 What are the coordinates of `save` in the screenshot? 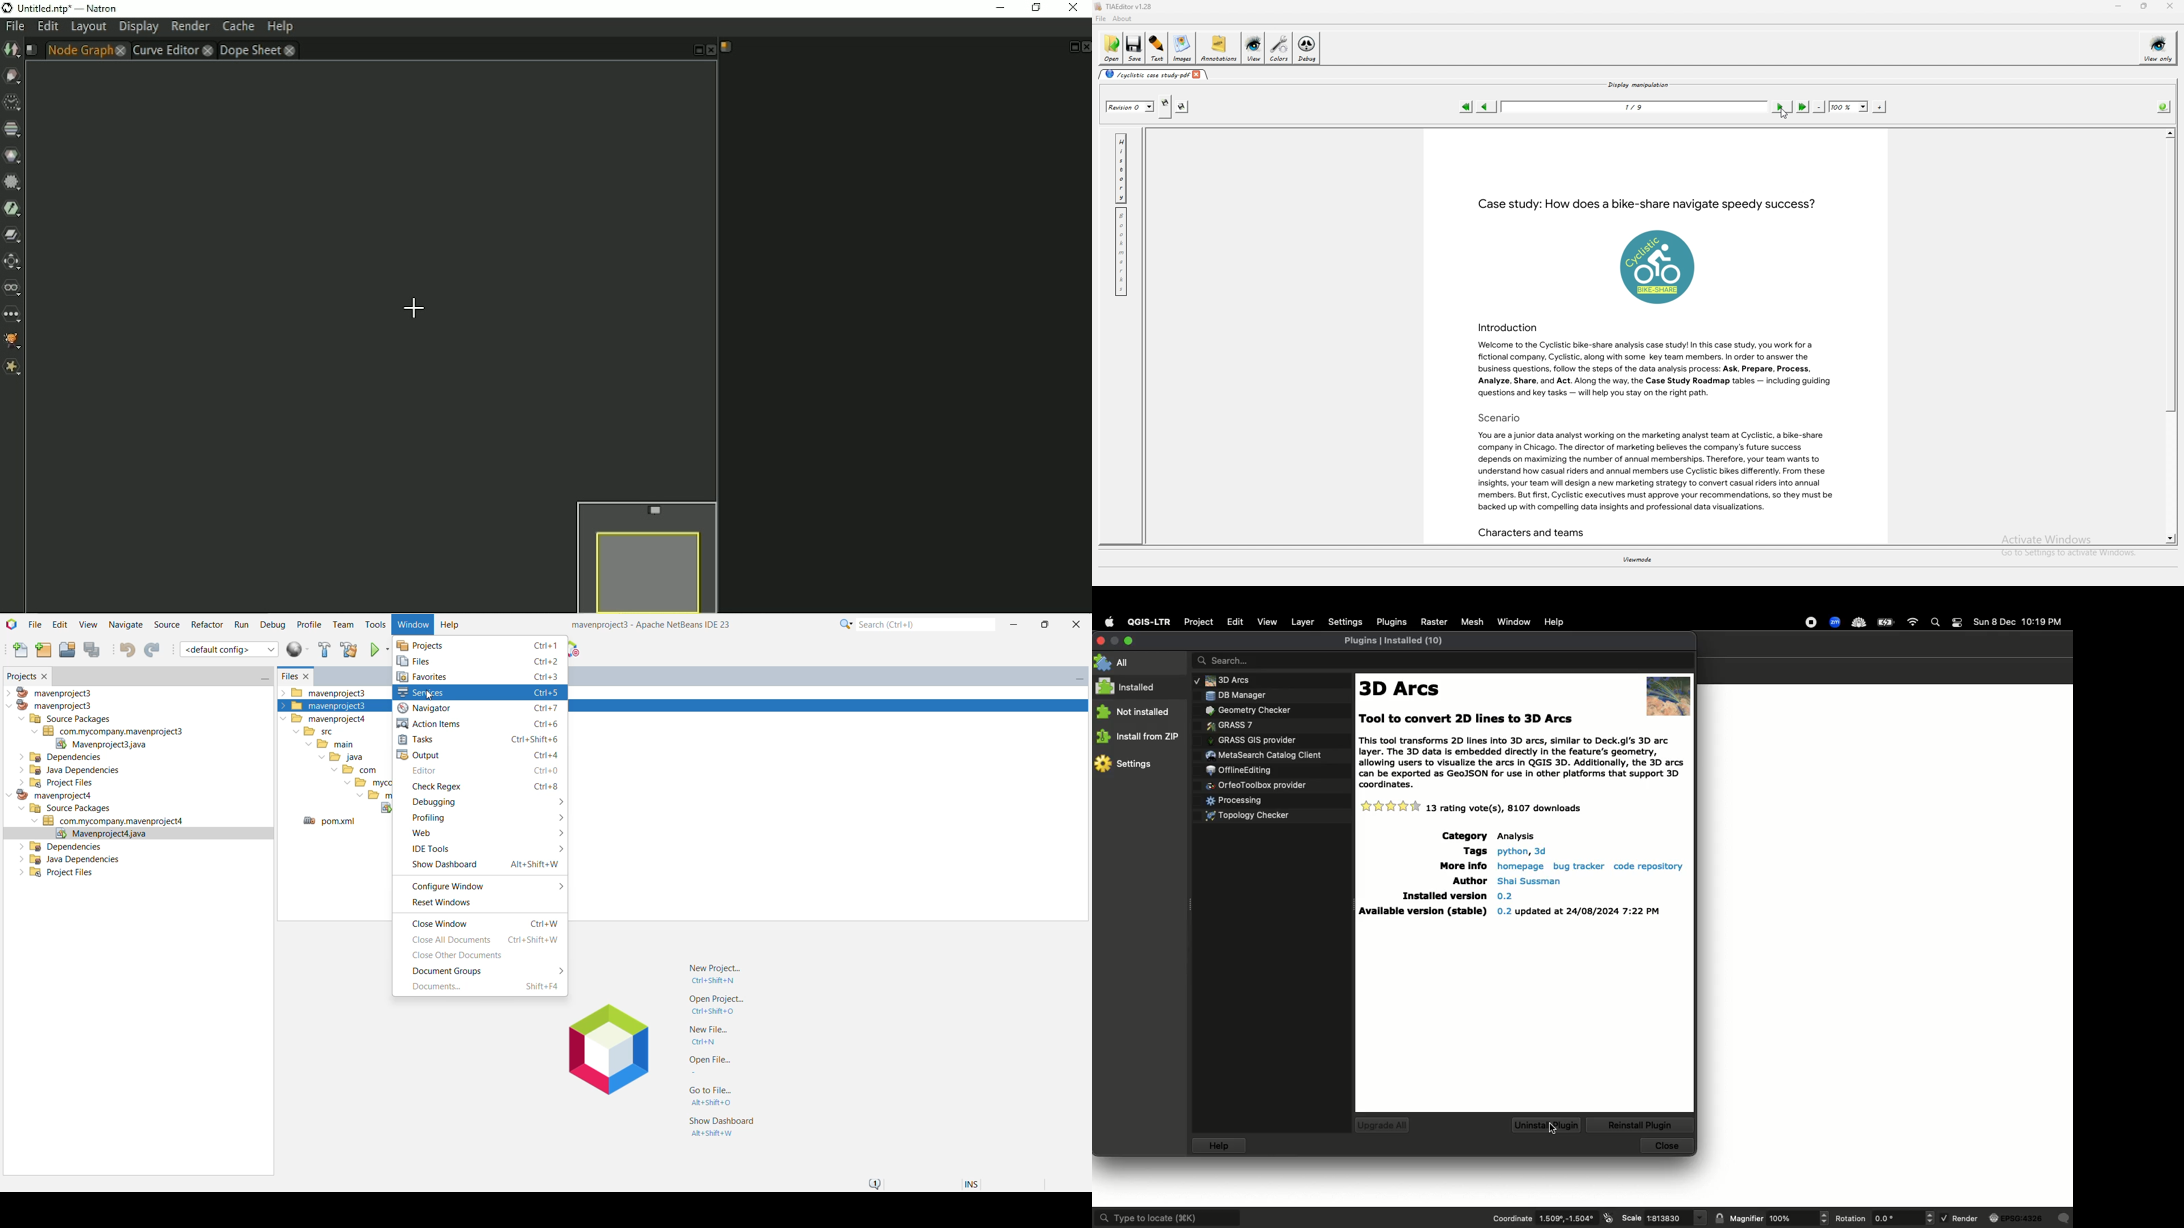 It's located at (1135, 47).